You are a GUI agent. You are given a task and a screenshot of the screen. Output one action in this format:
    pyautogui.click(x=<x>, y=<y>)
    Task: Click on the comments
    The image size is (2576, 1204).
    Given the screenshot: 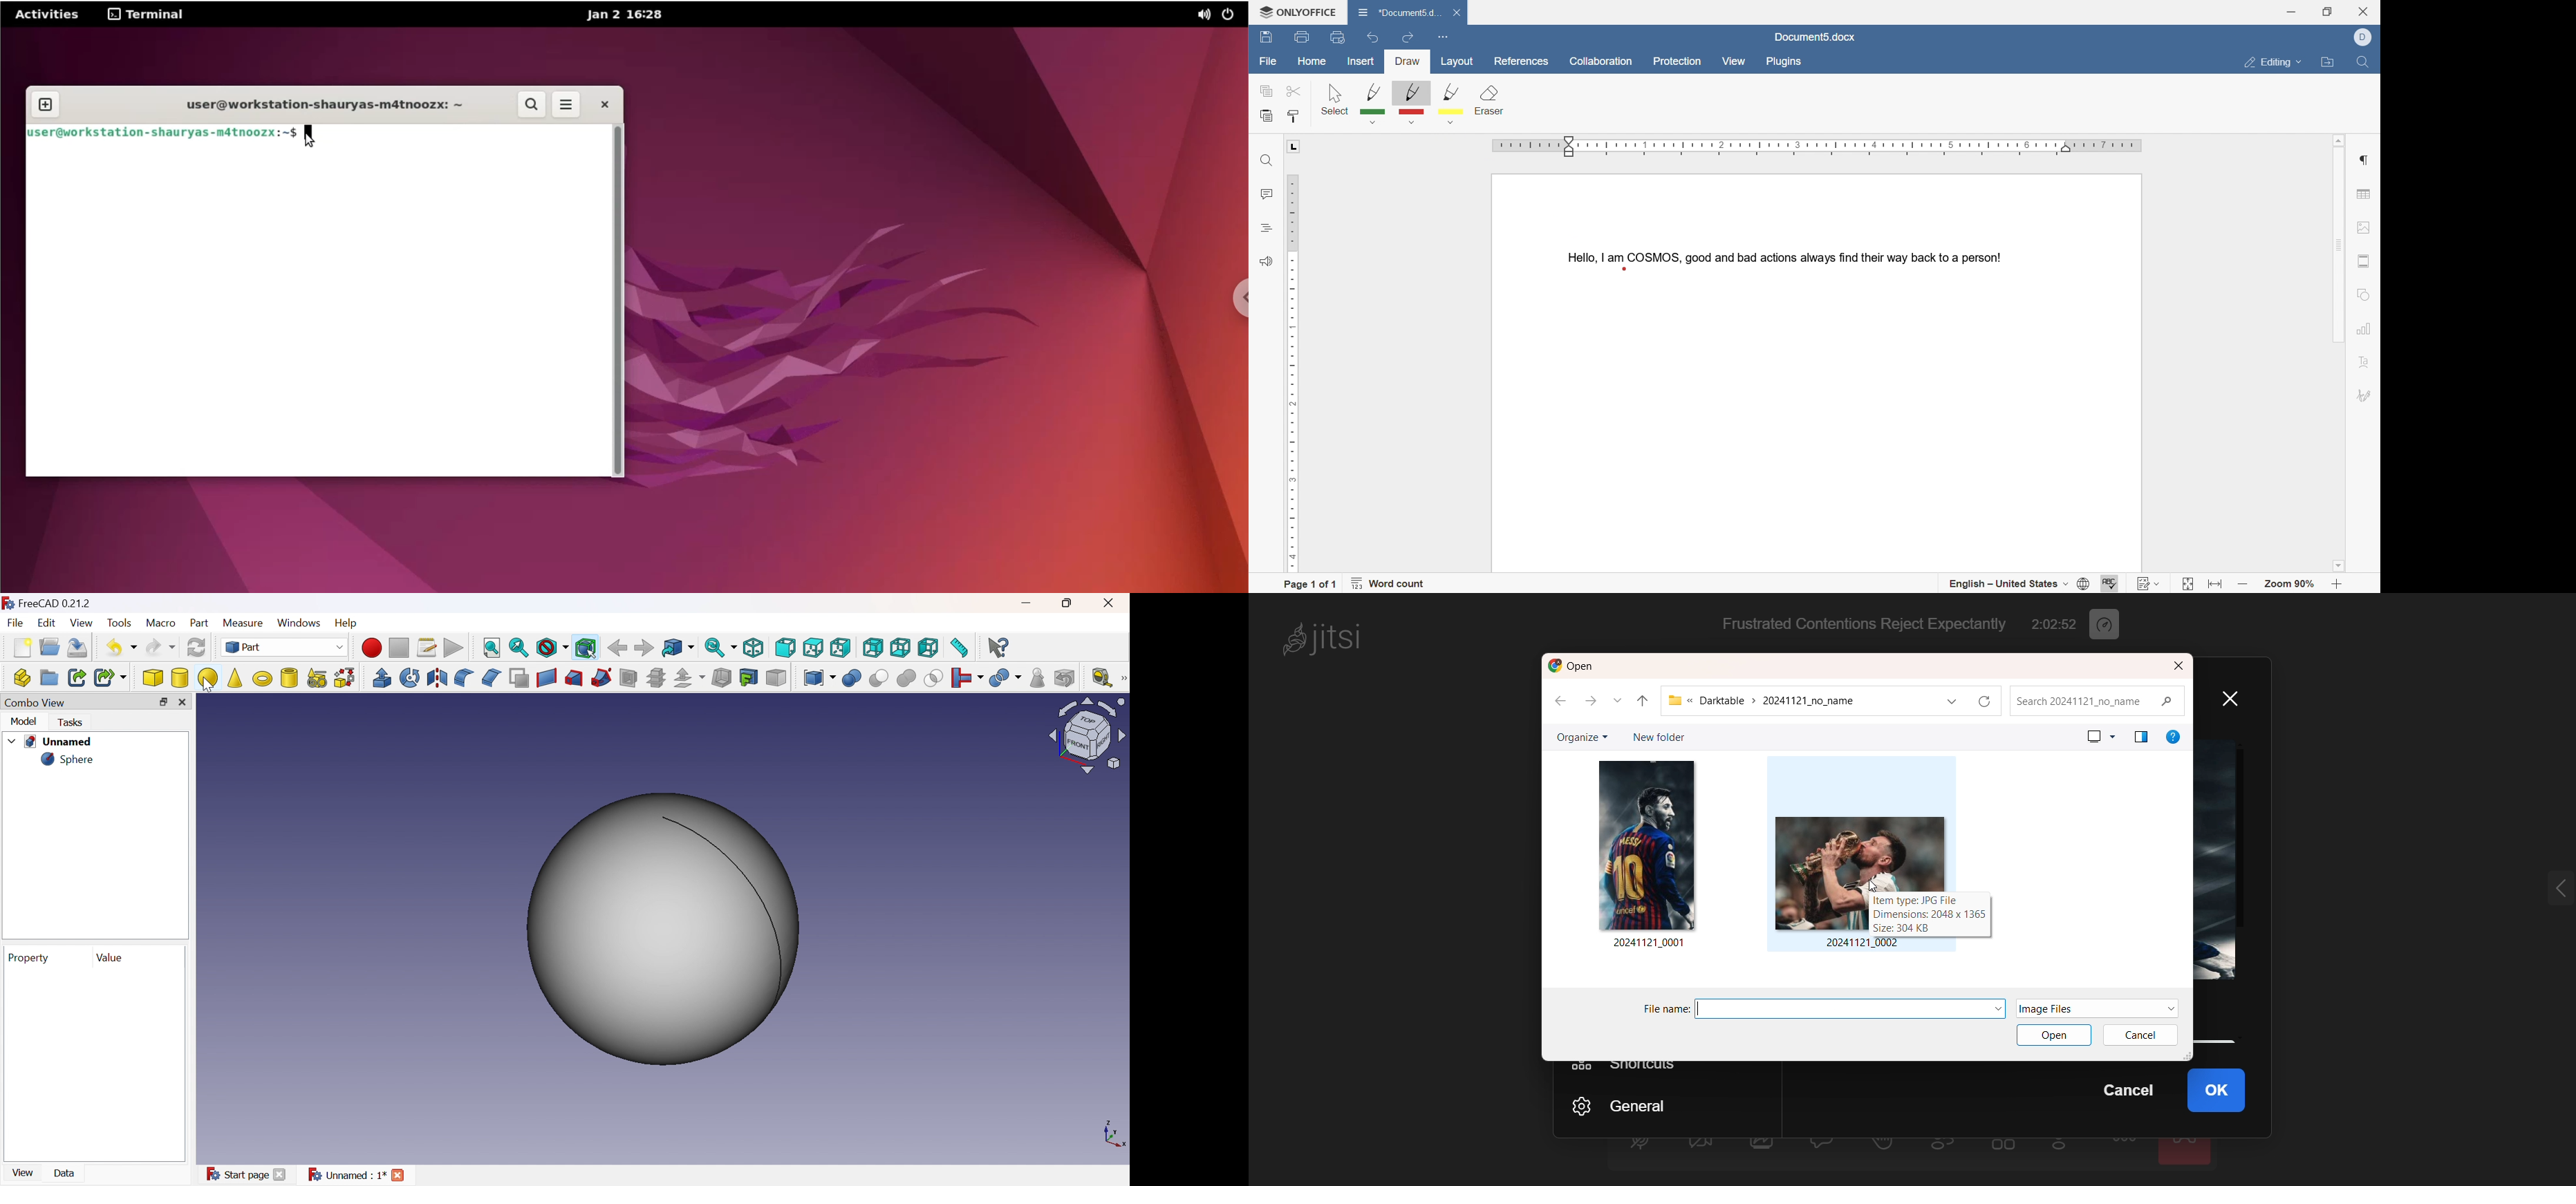 What is the action you would take?
    pyautogui.click(x=1265, y=195)
    